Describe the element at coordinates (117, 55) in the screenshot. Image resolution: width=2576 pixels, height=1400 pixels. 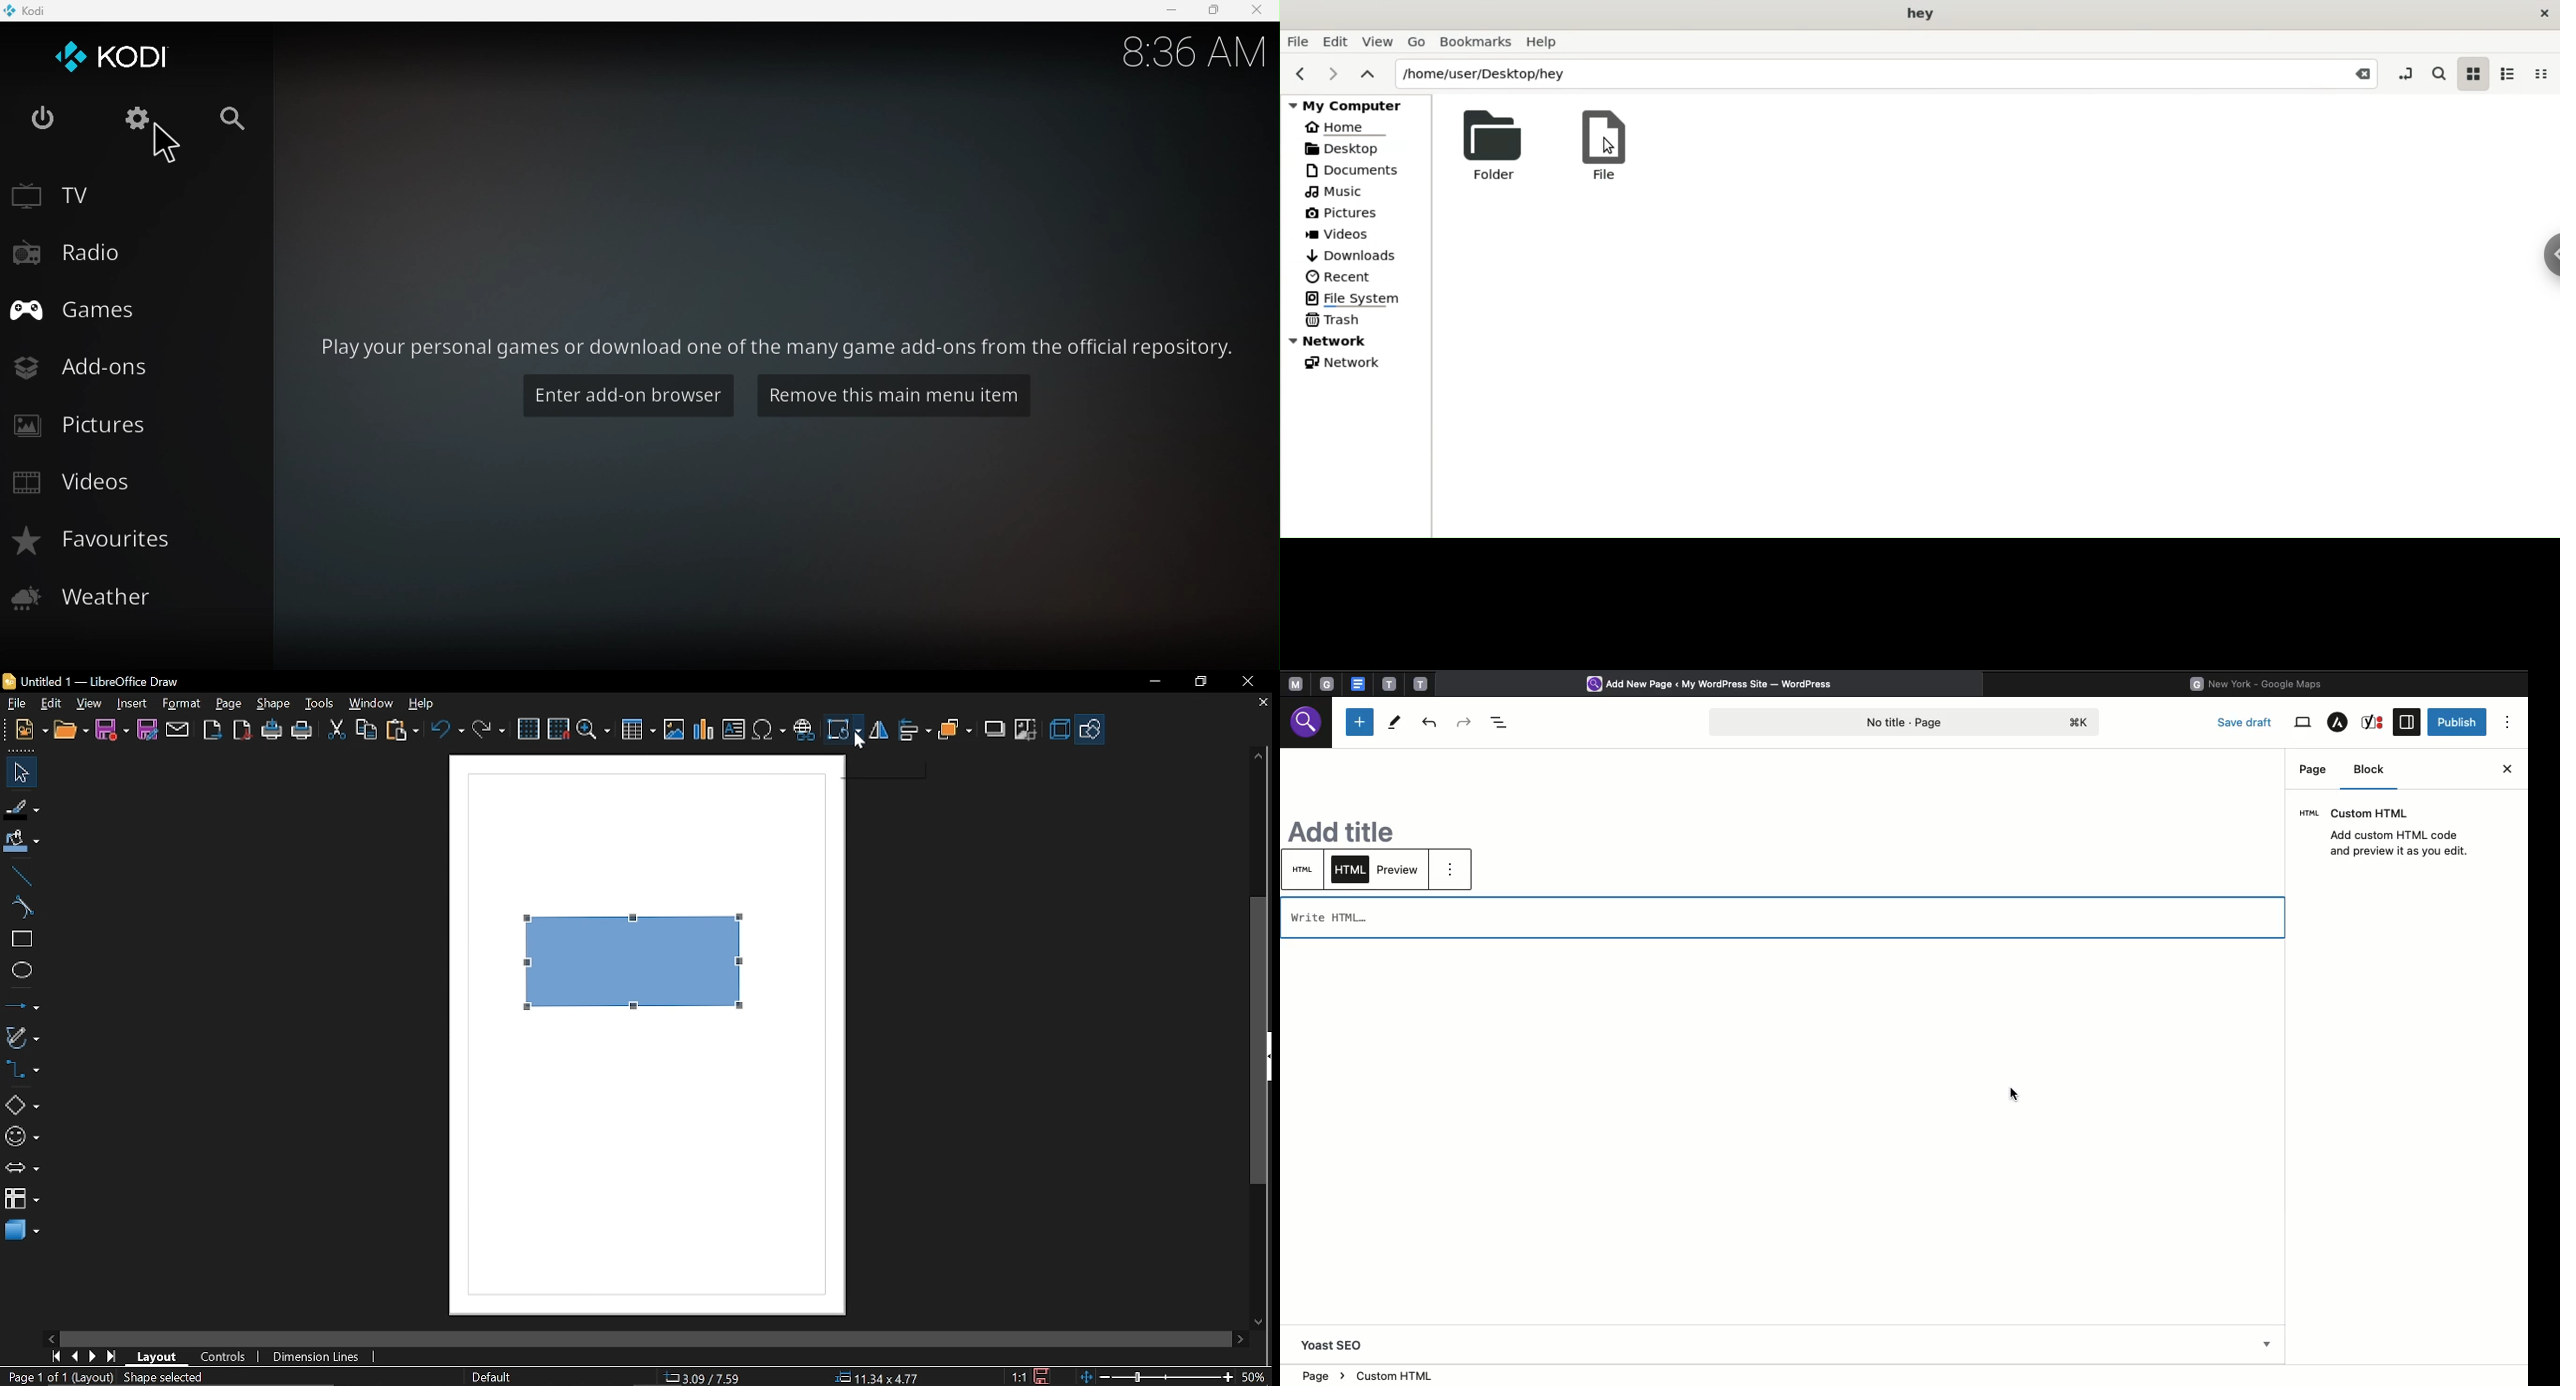
I see `Kodi icon` at that location.